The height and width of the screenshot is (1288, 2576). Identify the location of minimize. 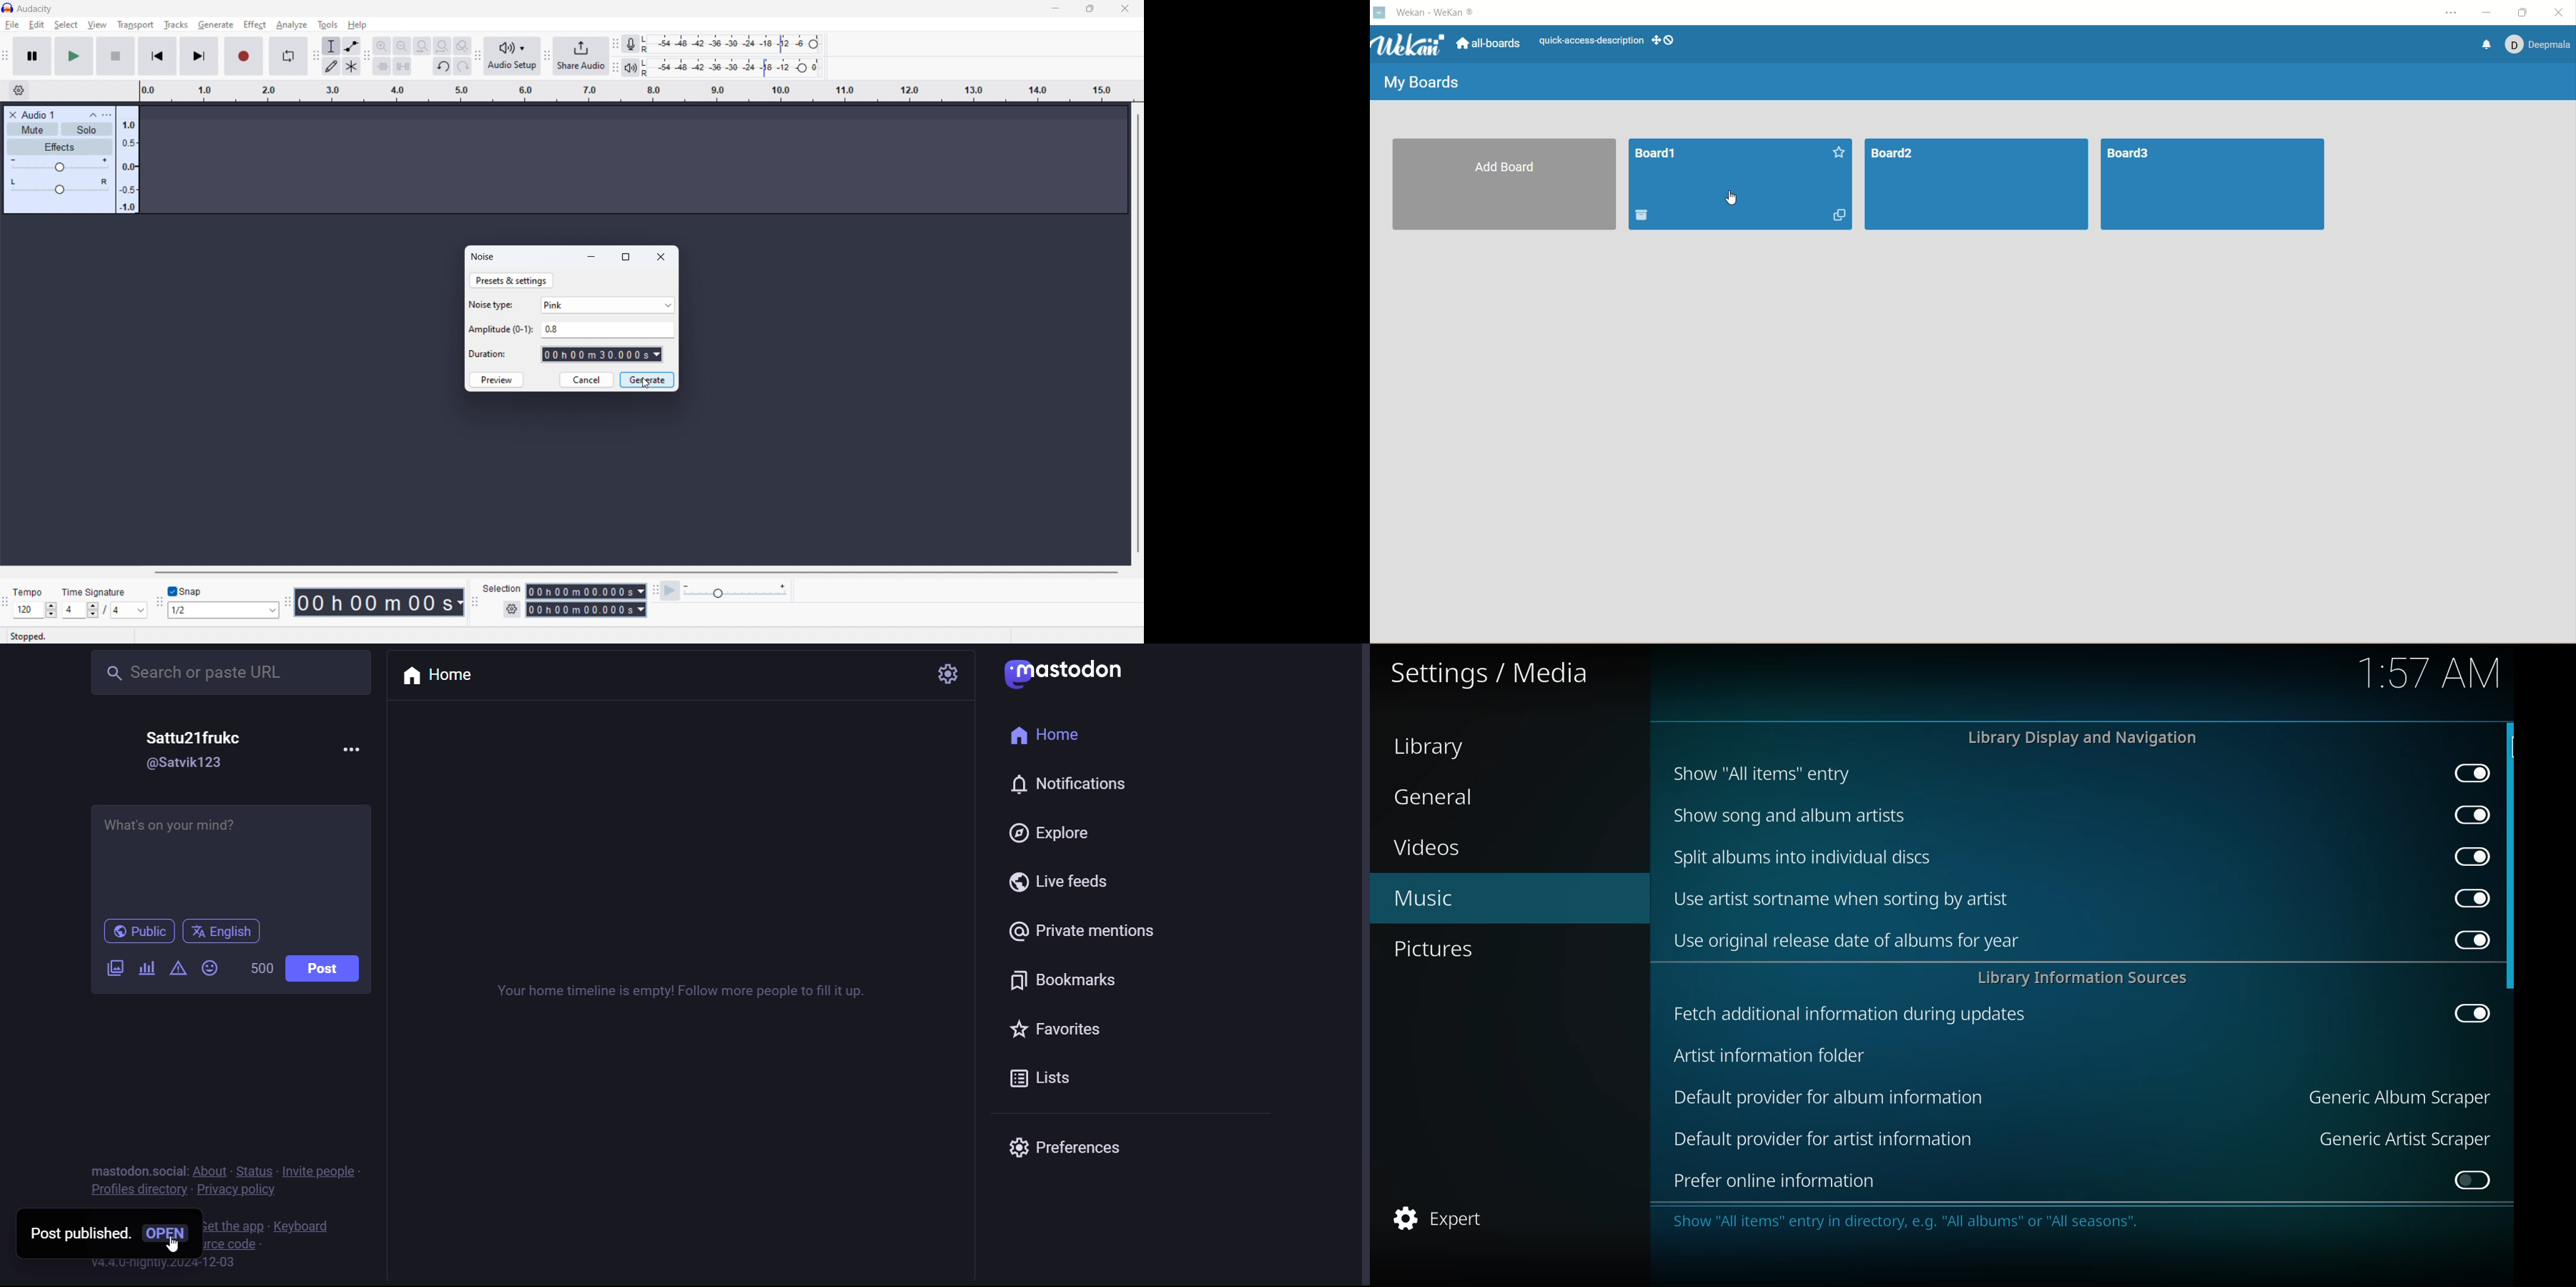
(2486, 14).